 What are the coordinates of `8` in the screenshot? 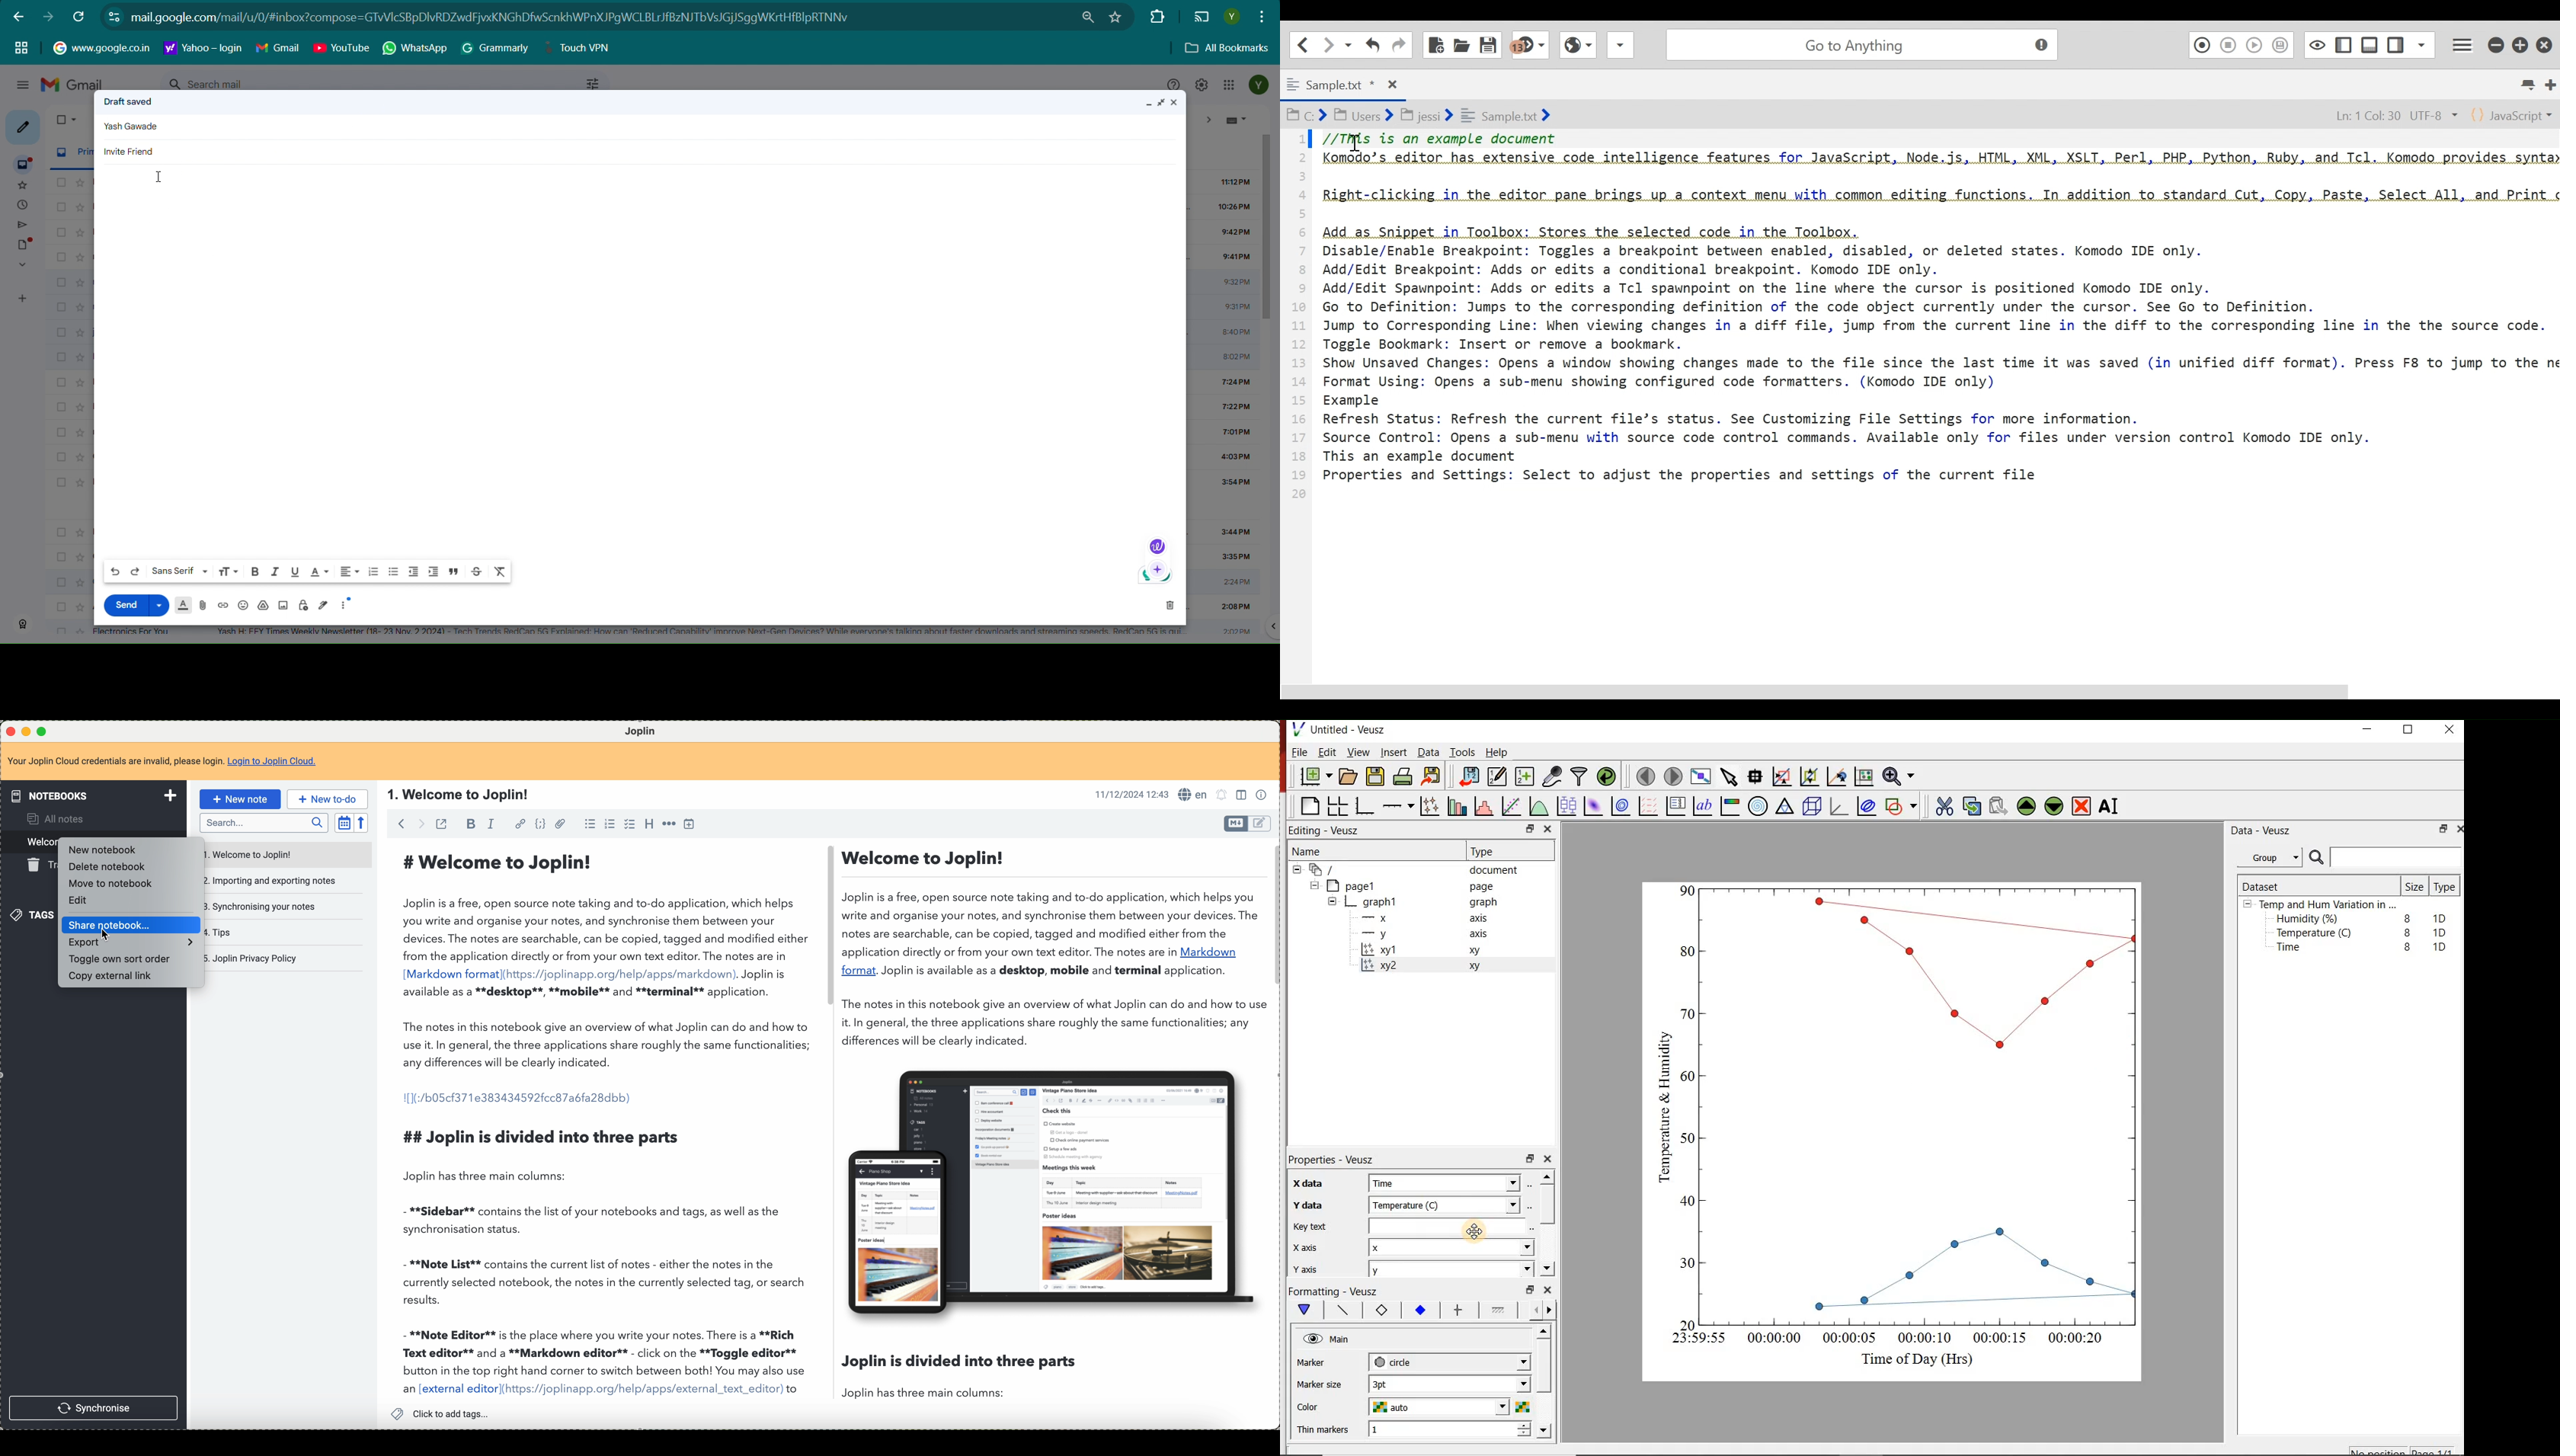 It's located at (2405, 916).